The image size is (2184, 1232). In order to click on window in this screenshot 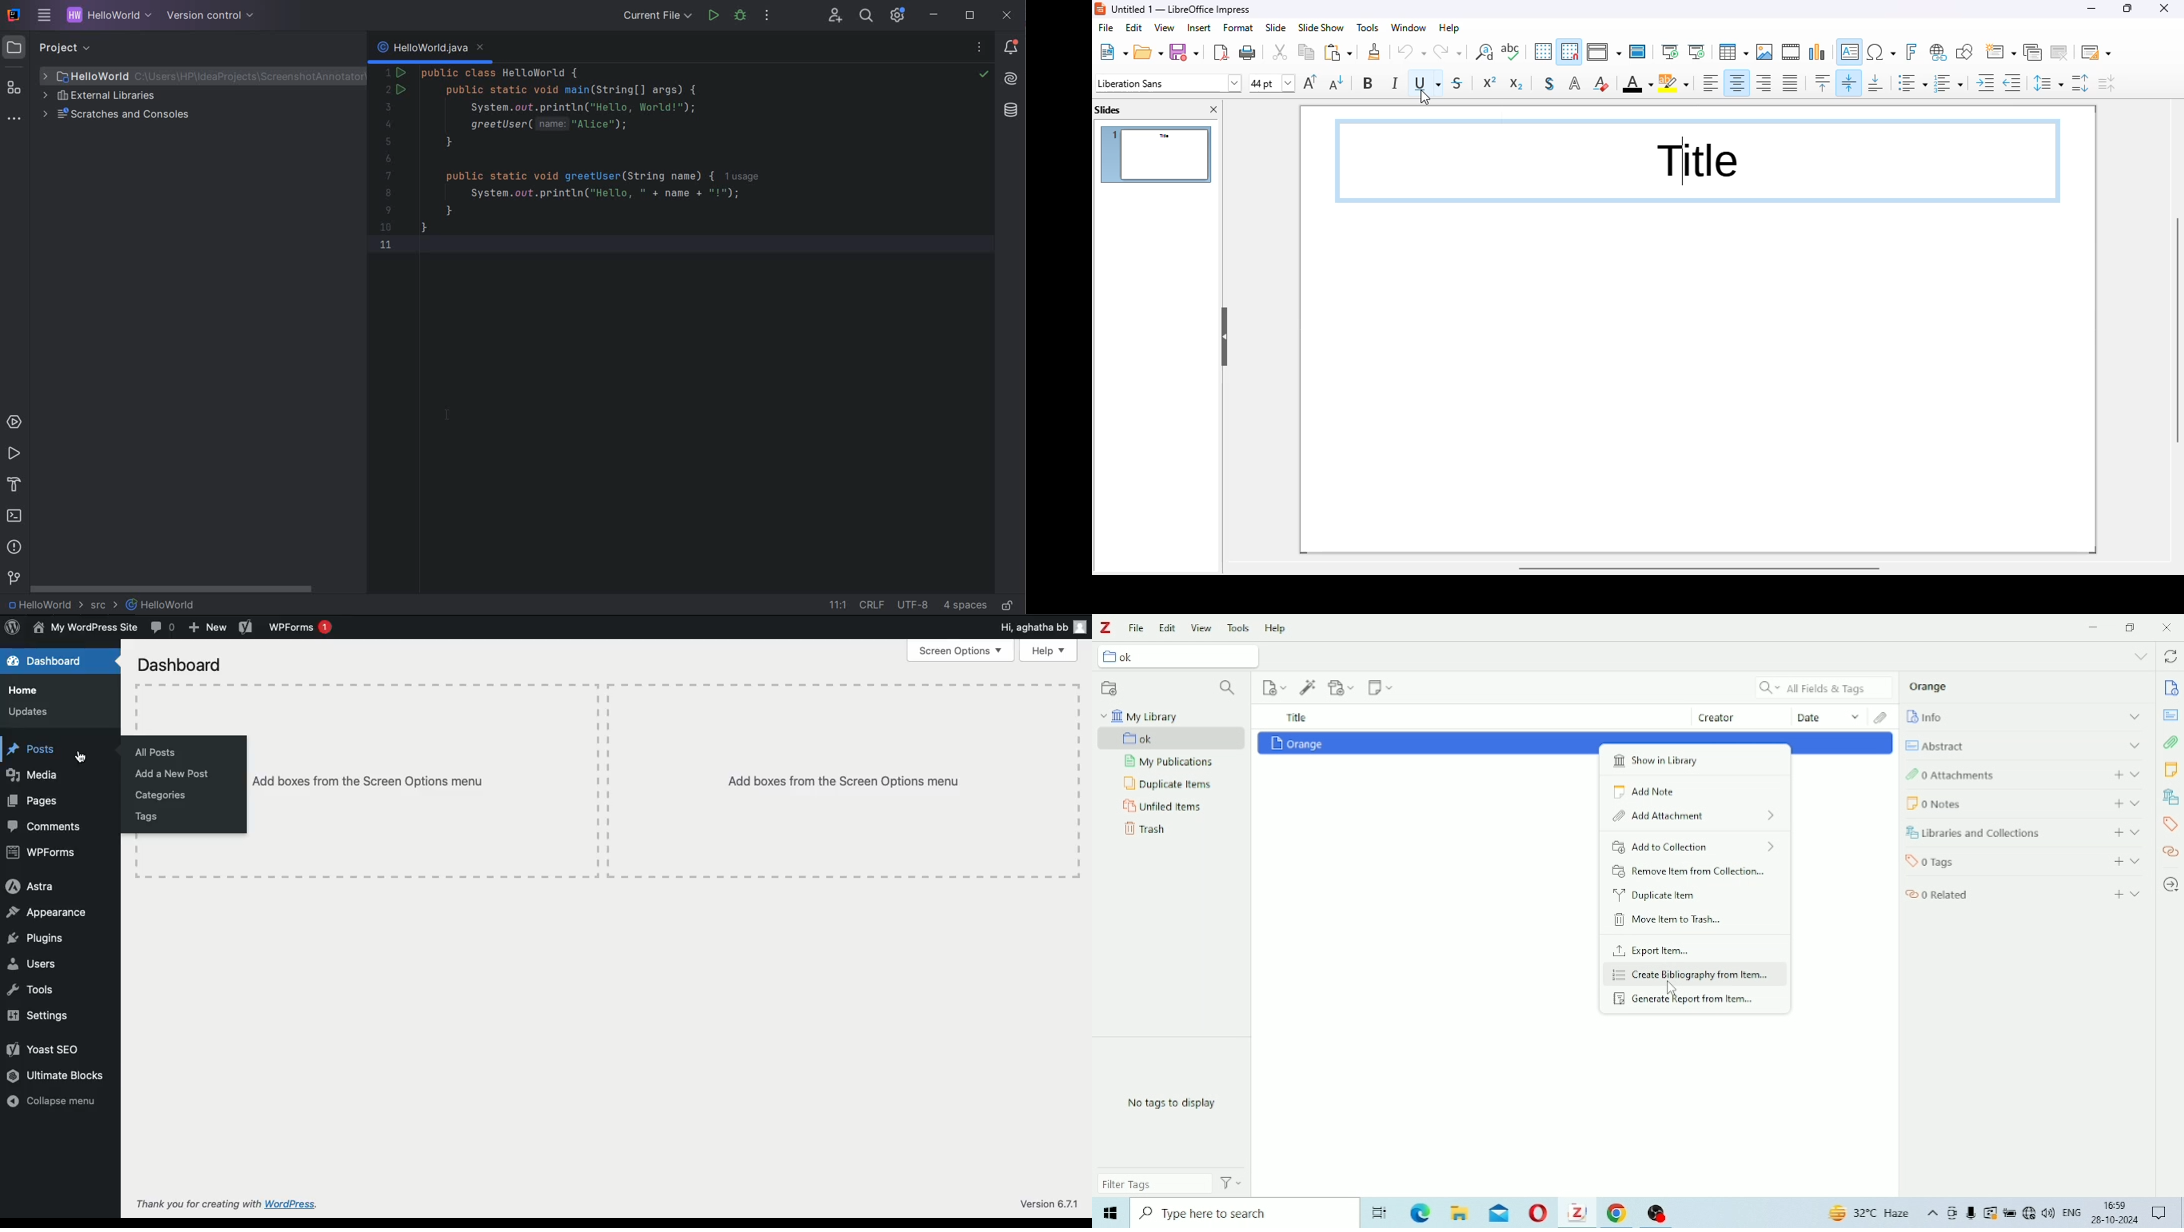, I will do `click(1409, 27)`.